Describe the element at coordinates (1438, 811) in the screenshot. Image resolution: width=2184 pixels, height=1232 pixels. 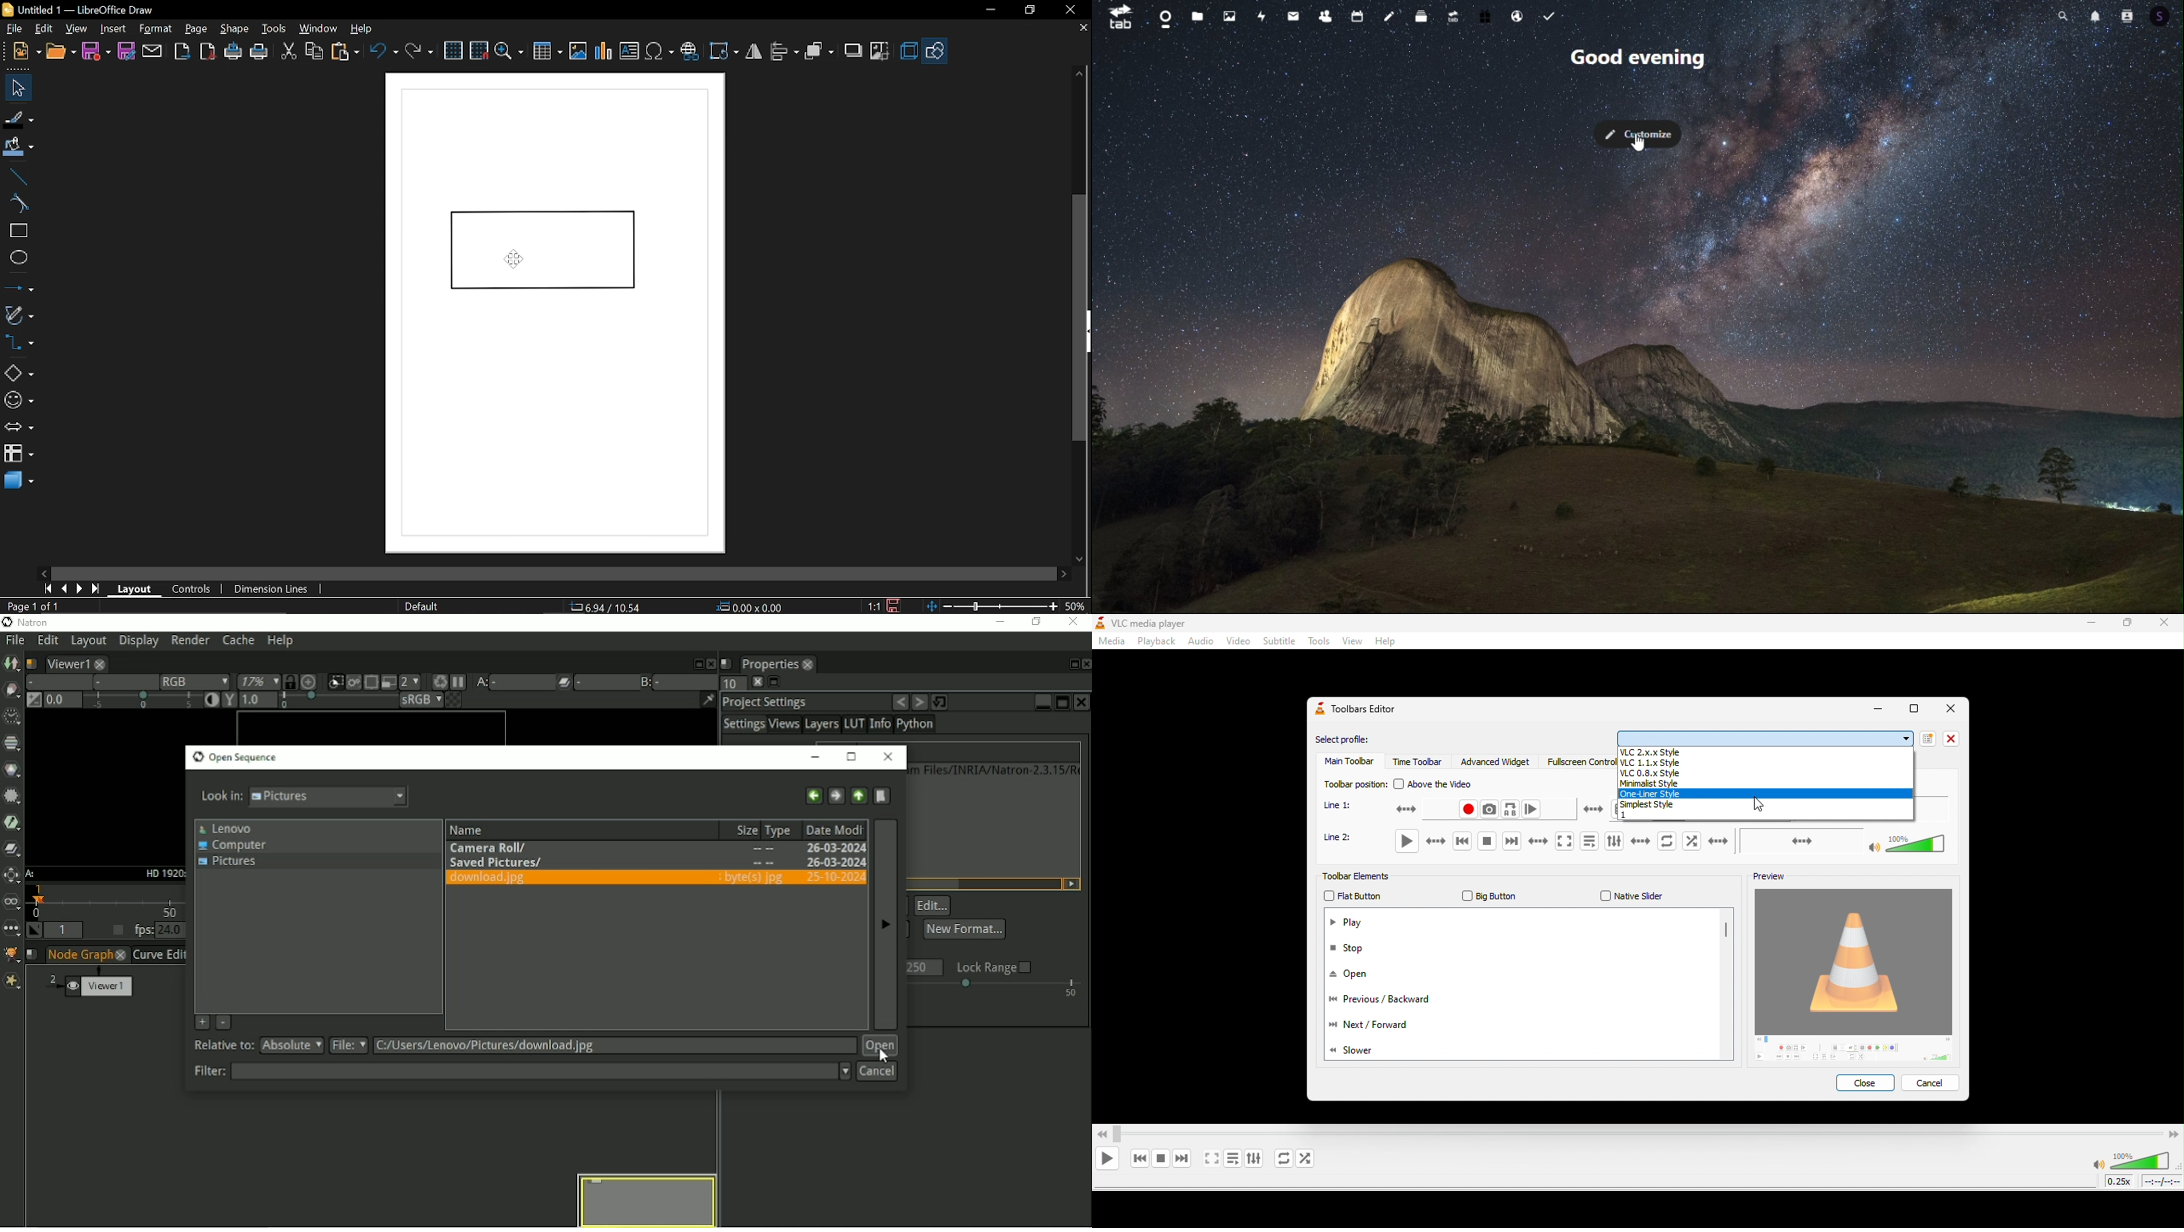
I see `record` at that location.